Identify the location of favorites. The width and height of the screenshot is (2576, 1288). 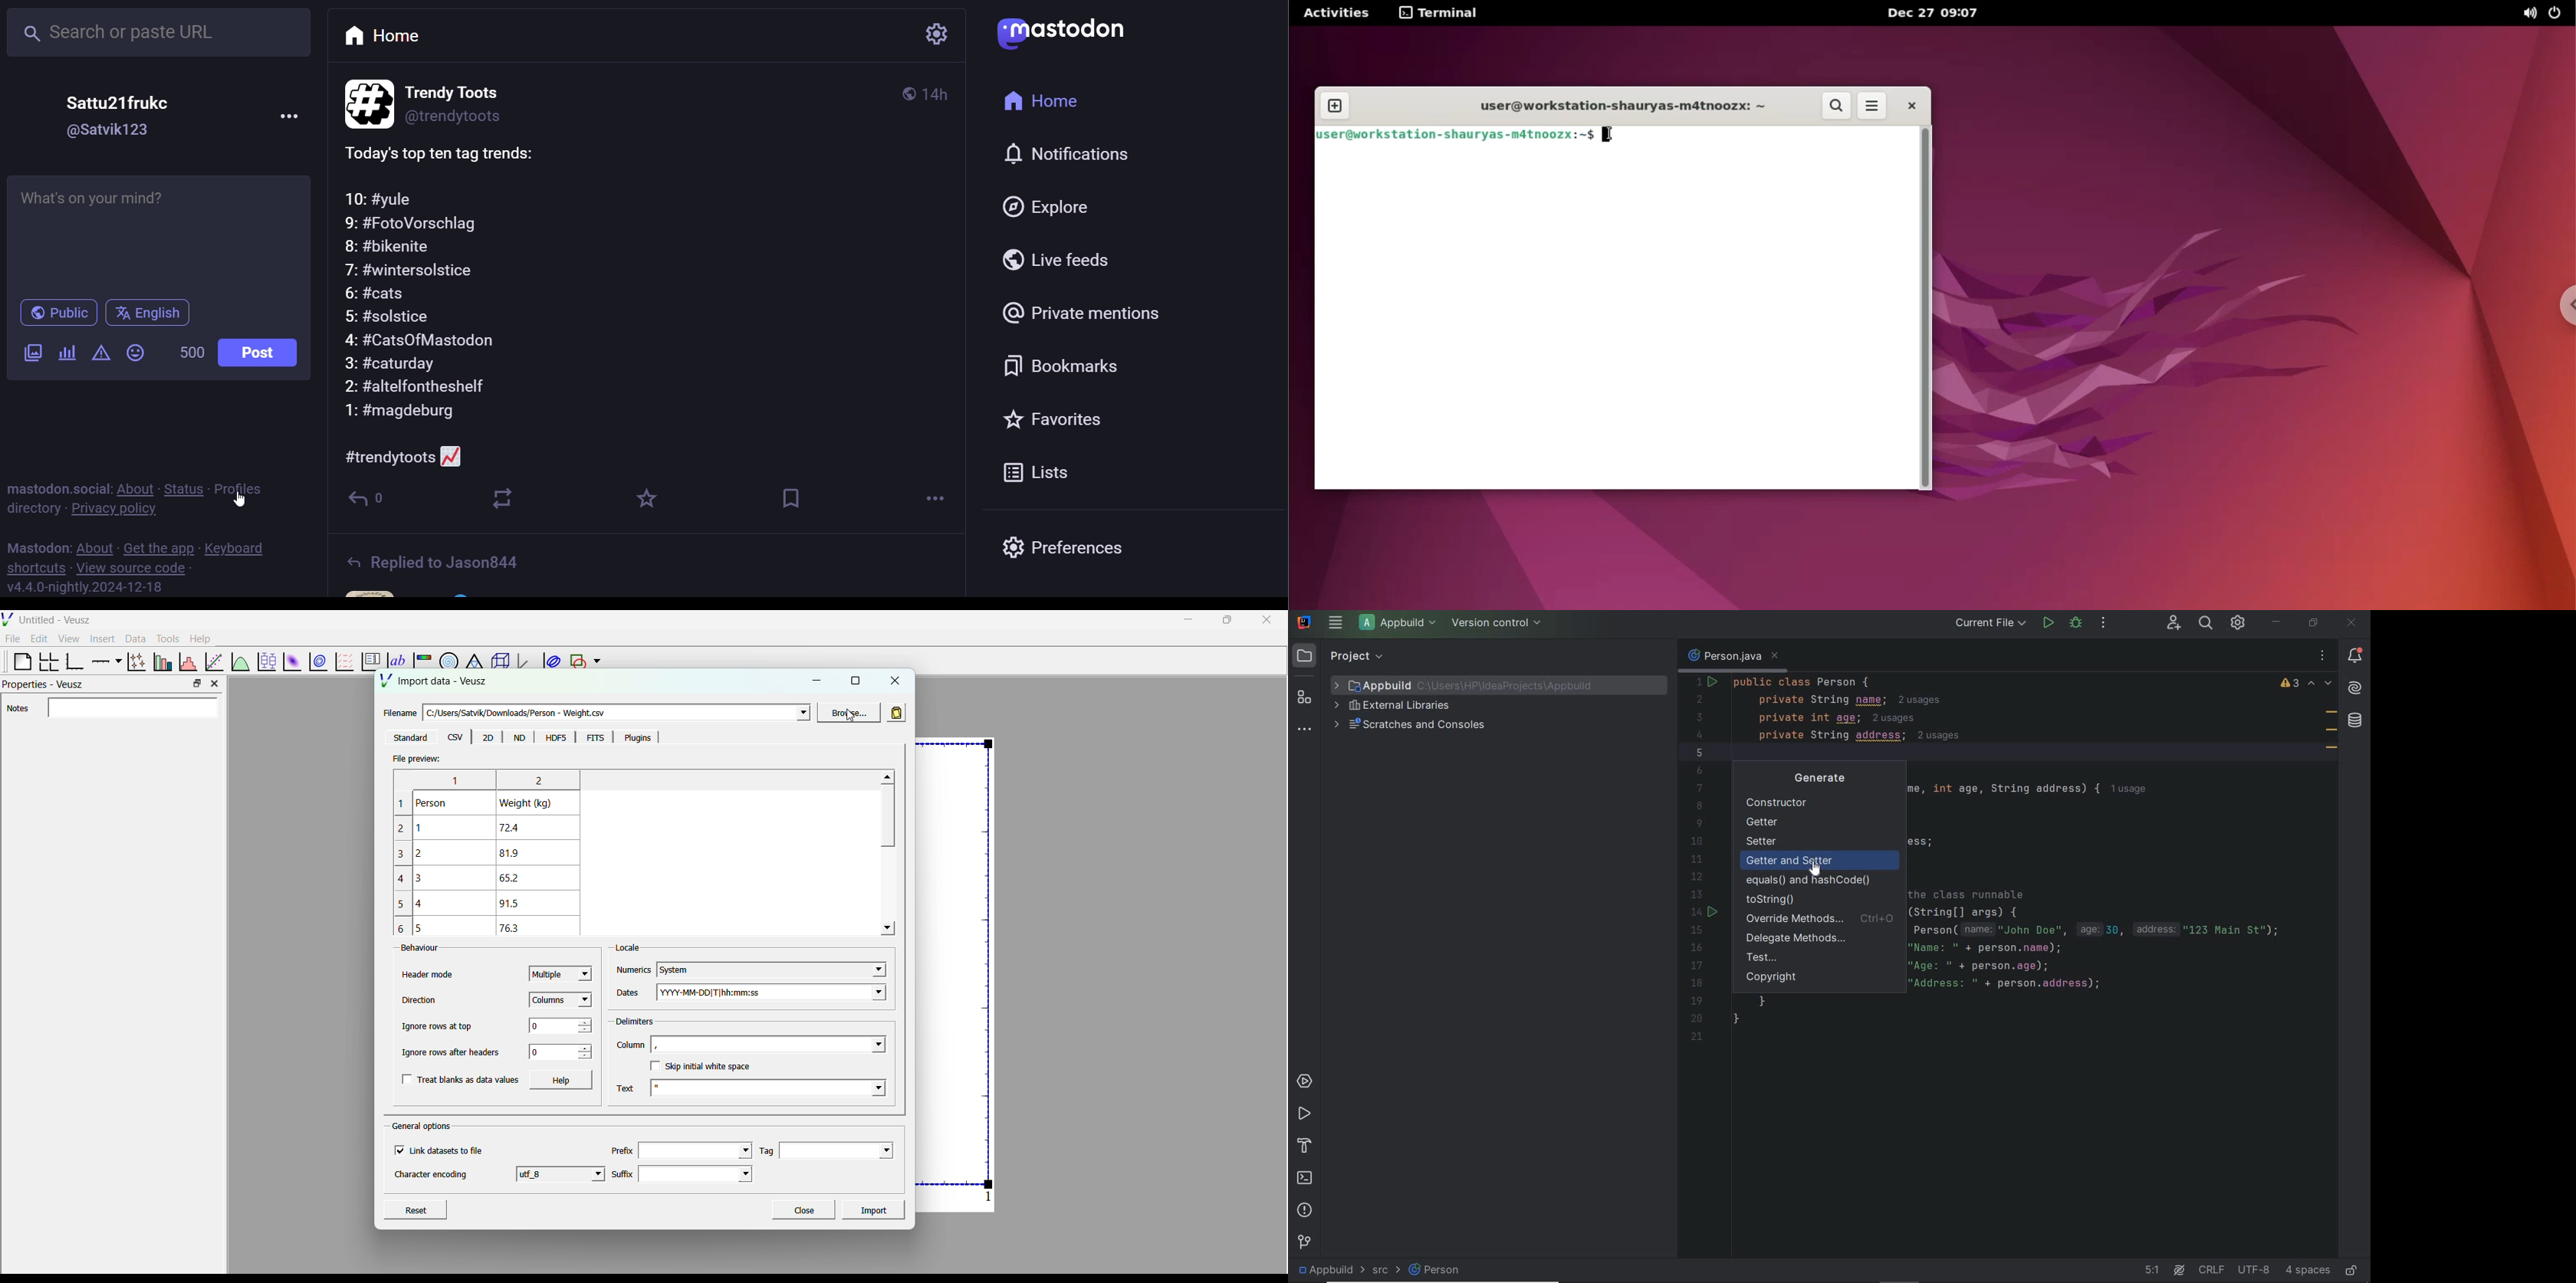
(1067, 416).